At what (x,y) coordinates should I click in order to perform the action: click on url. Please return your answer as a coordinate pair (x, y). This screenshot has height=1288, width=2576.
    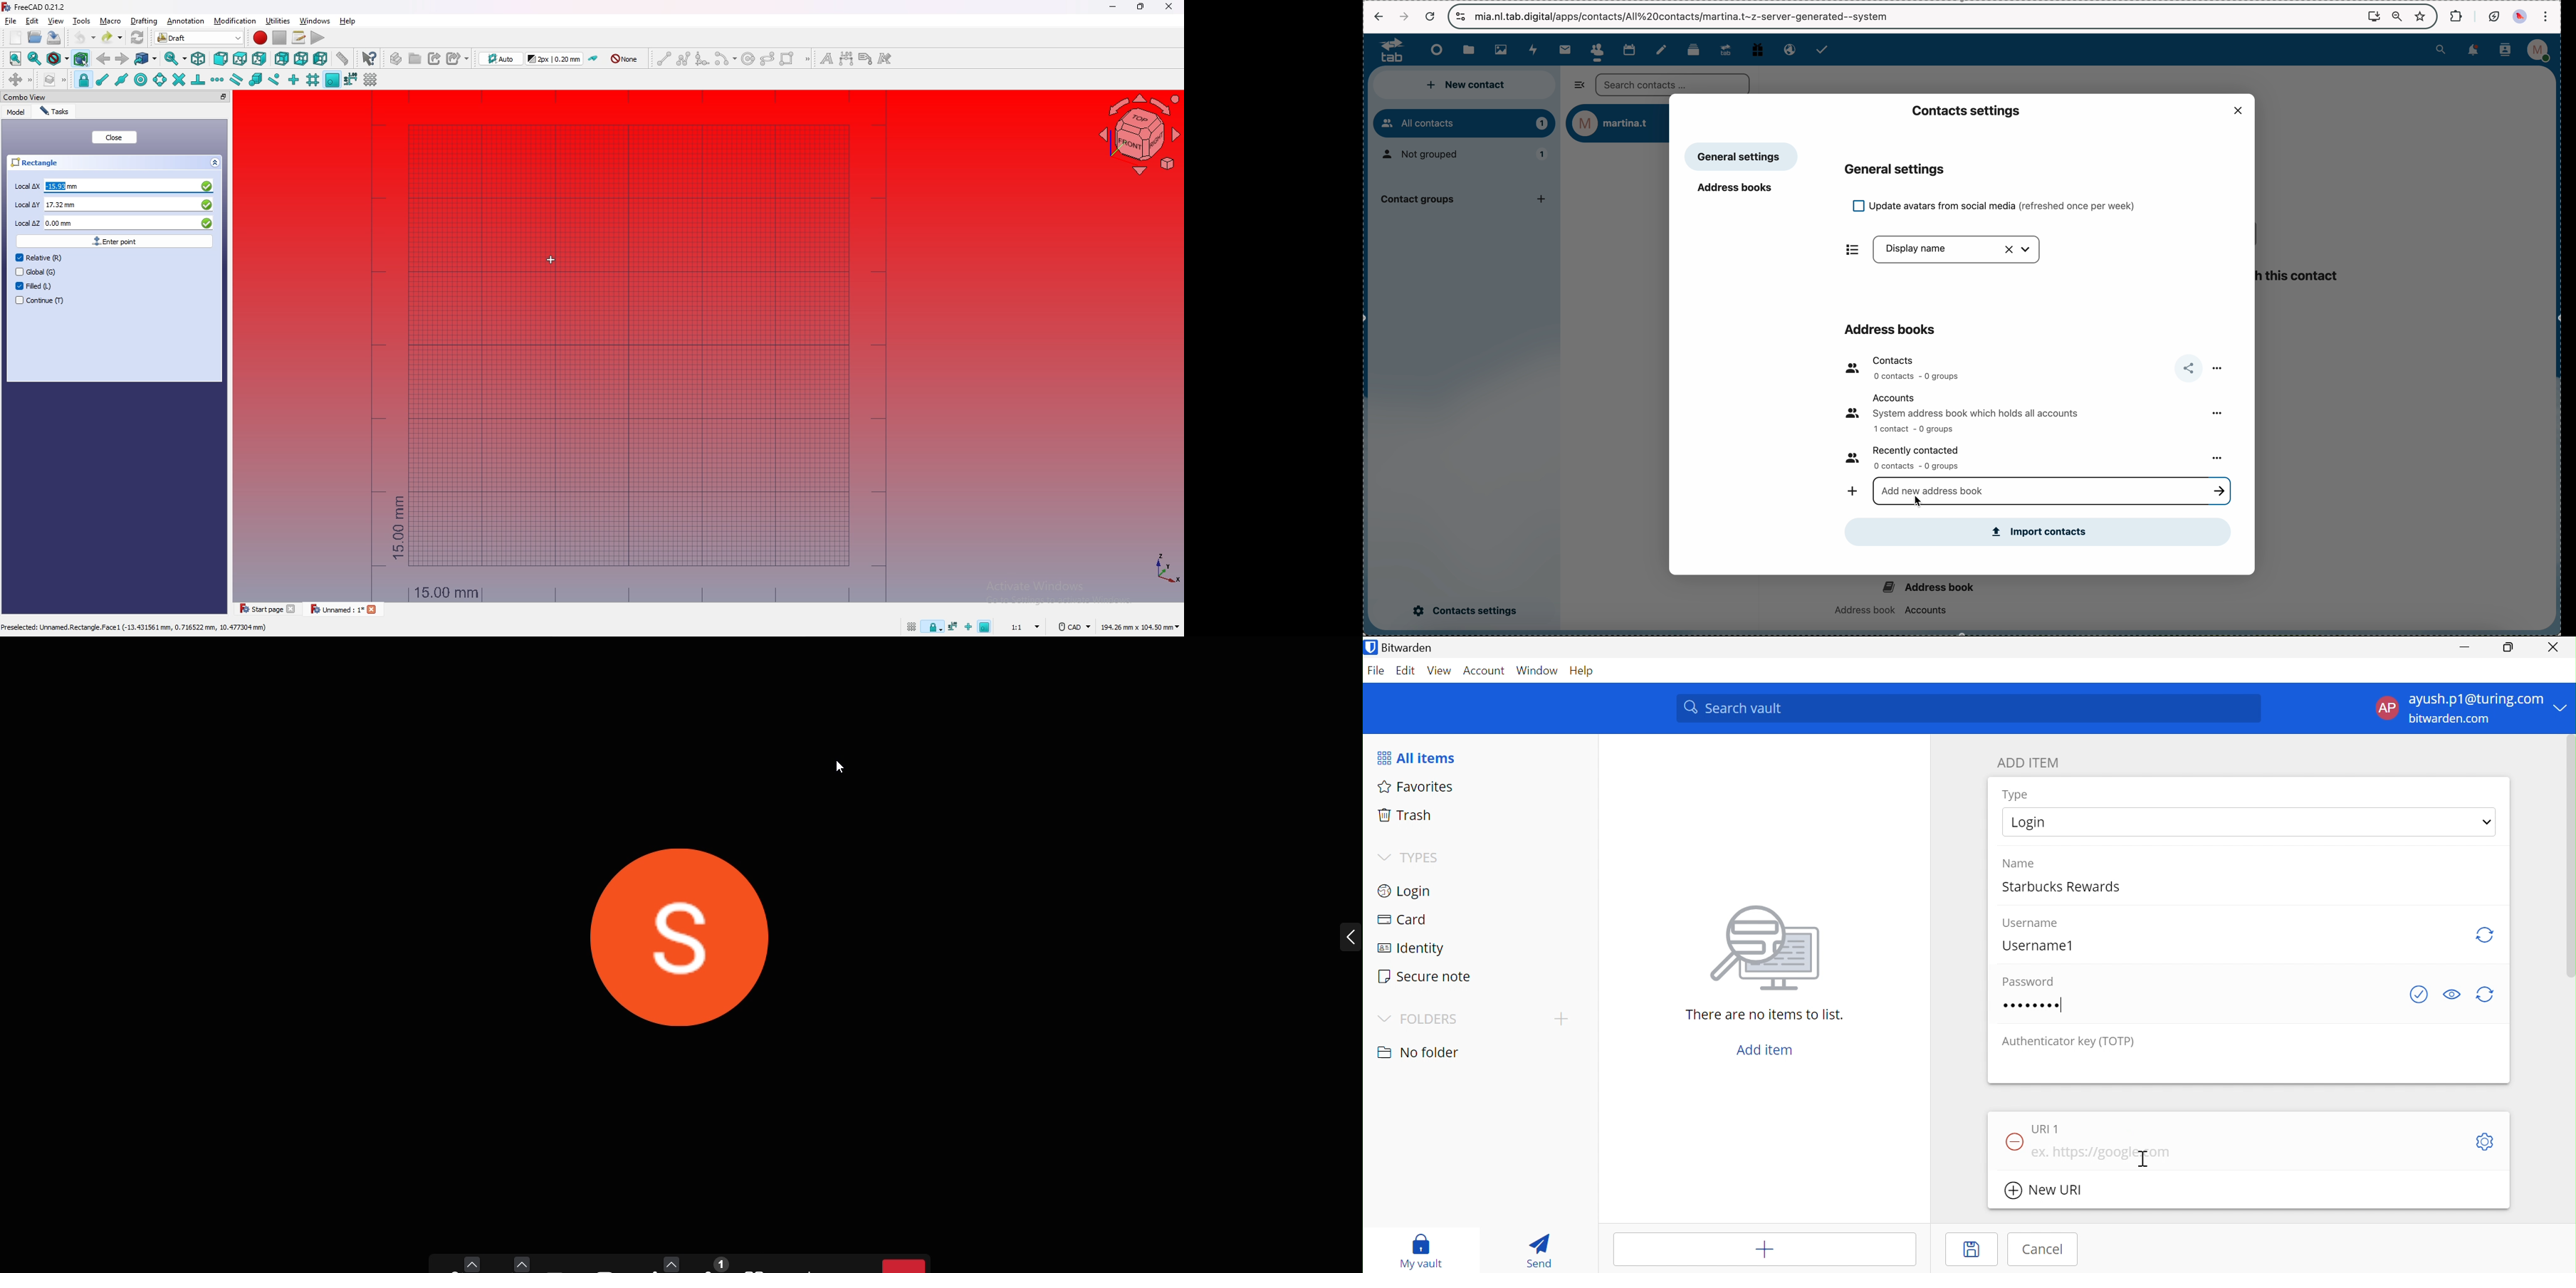
    Looking at the image, I should click on (1558, 17).